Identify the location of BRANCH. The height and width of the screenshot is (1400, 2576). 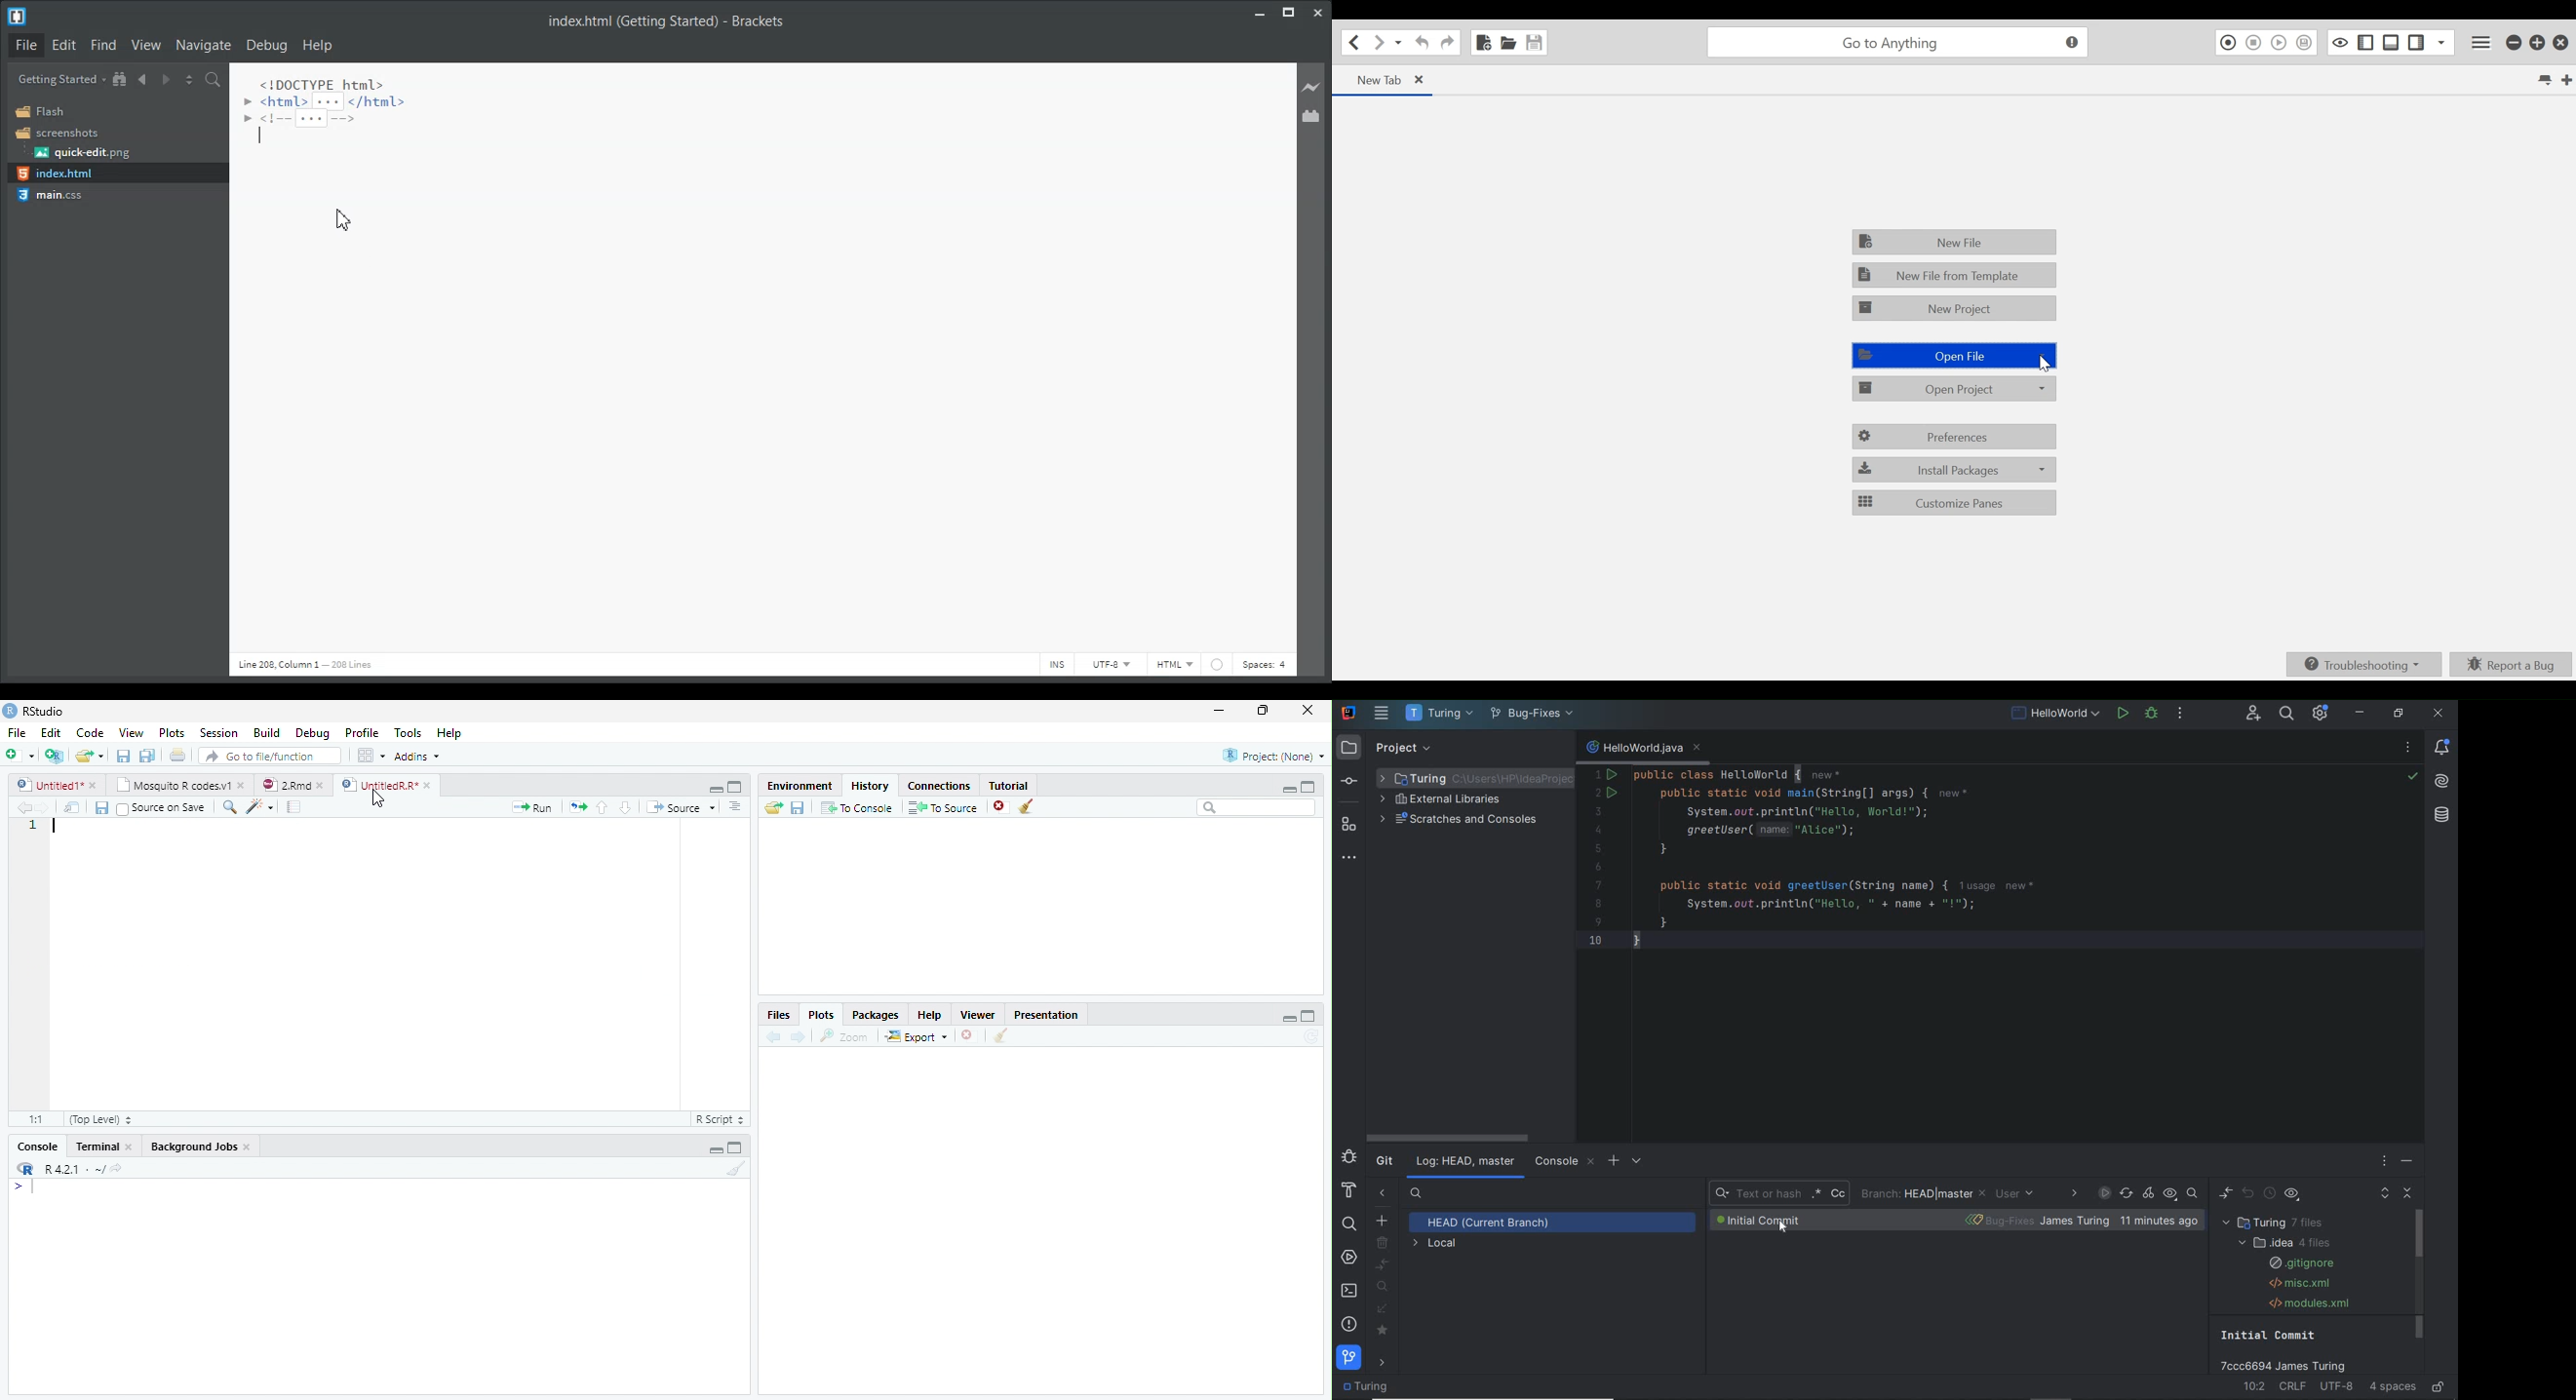
(1924, 1194).